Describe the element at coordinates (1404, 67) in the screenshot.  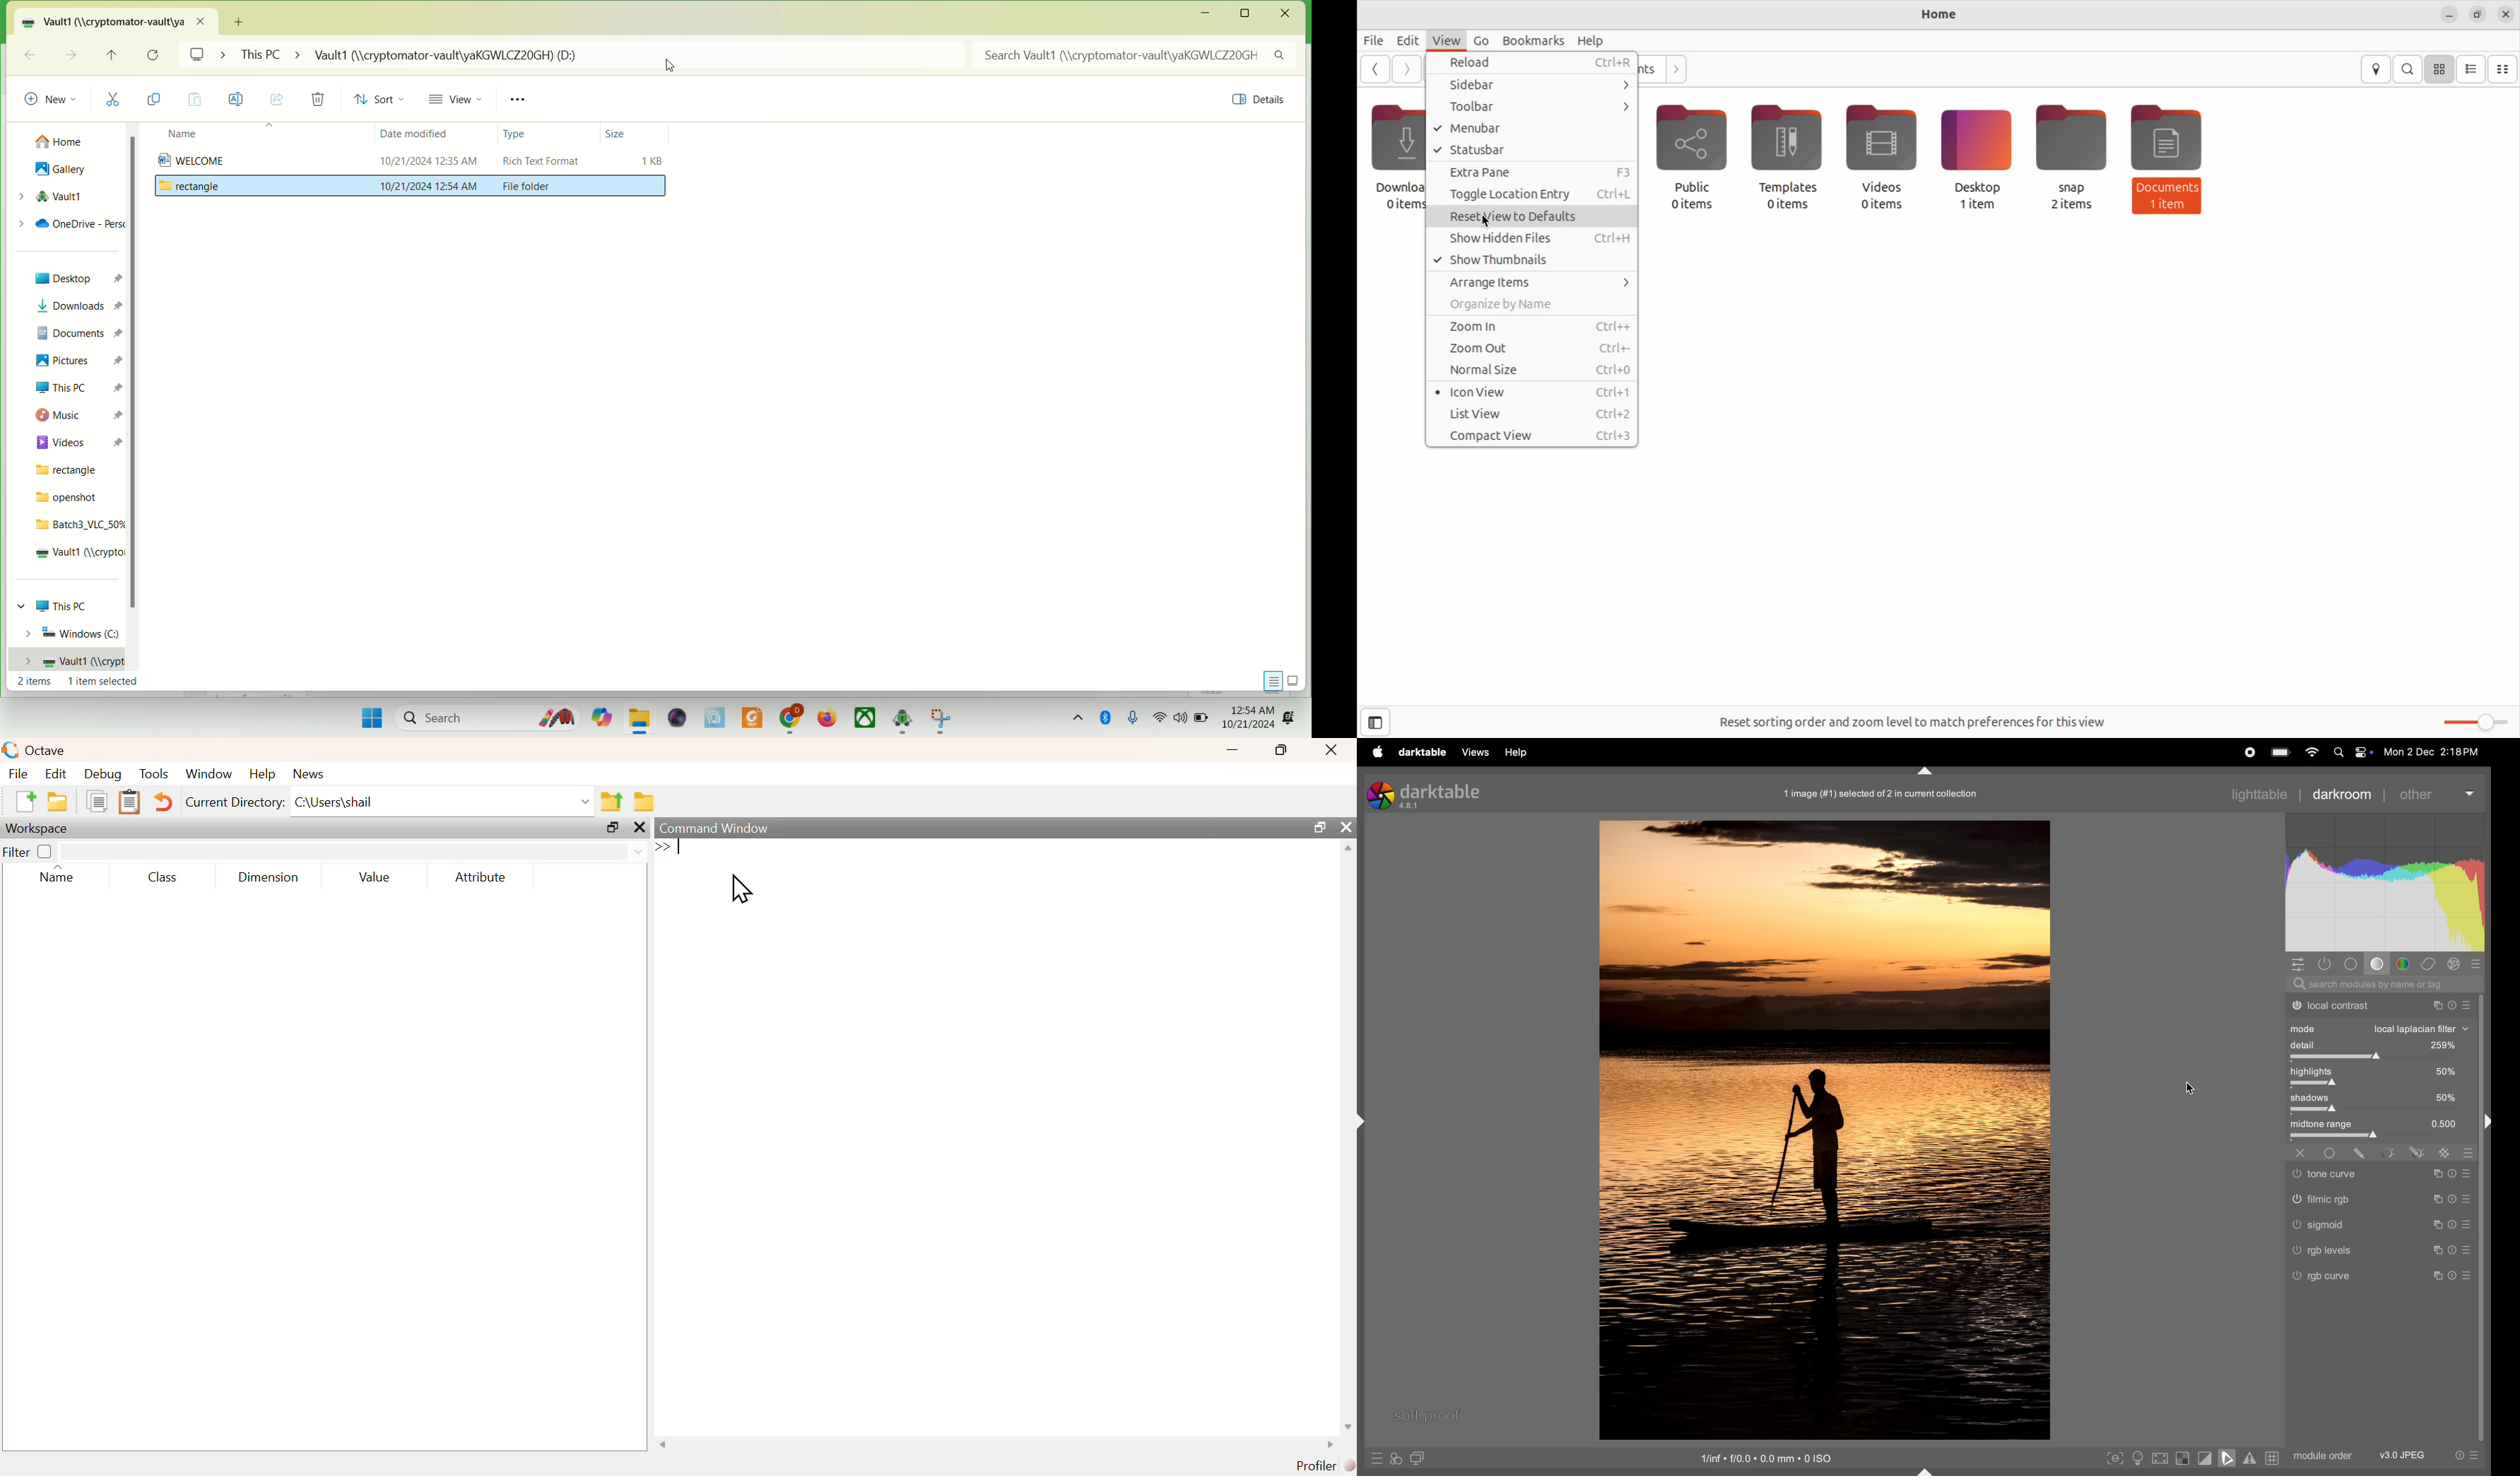
I see `go next` at that location.